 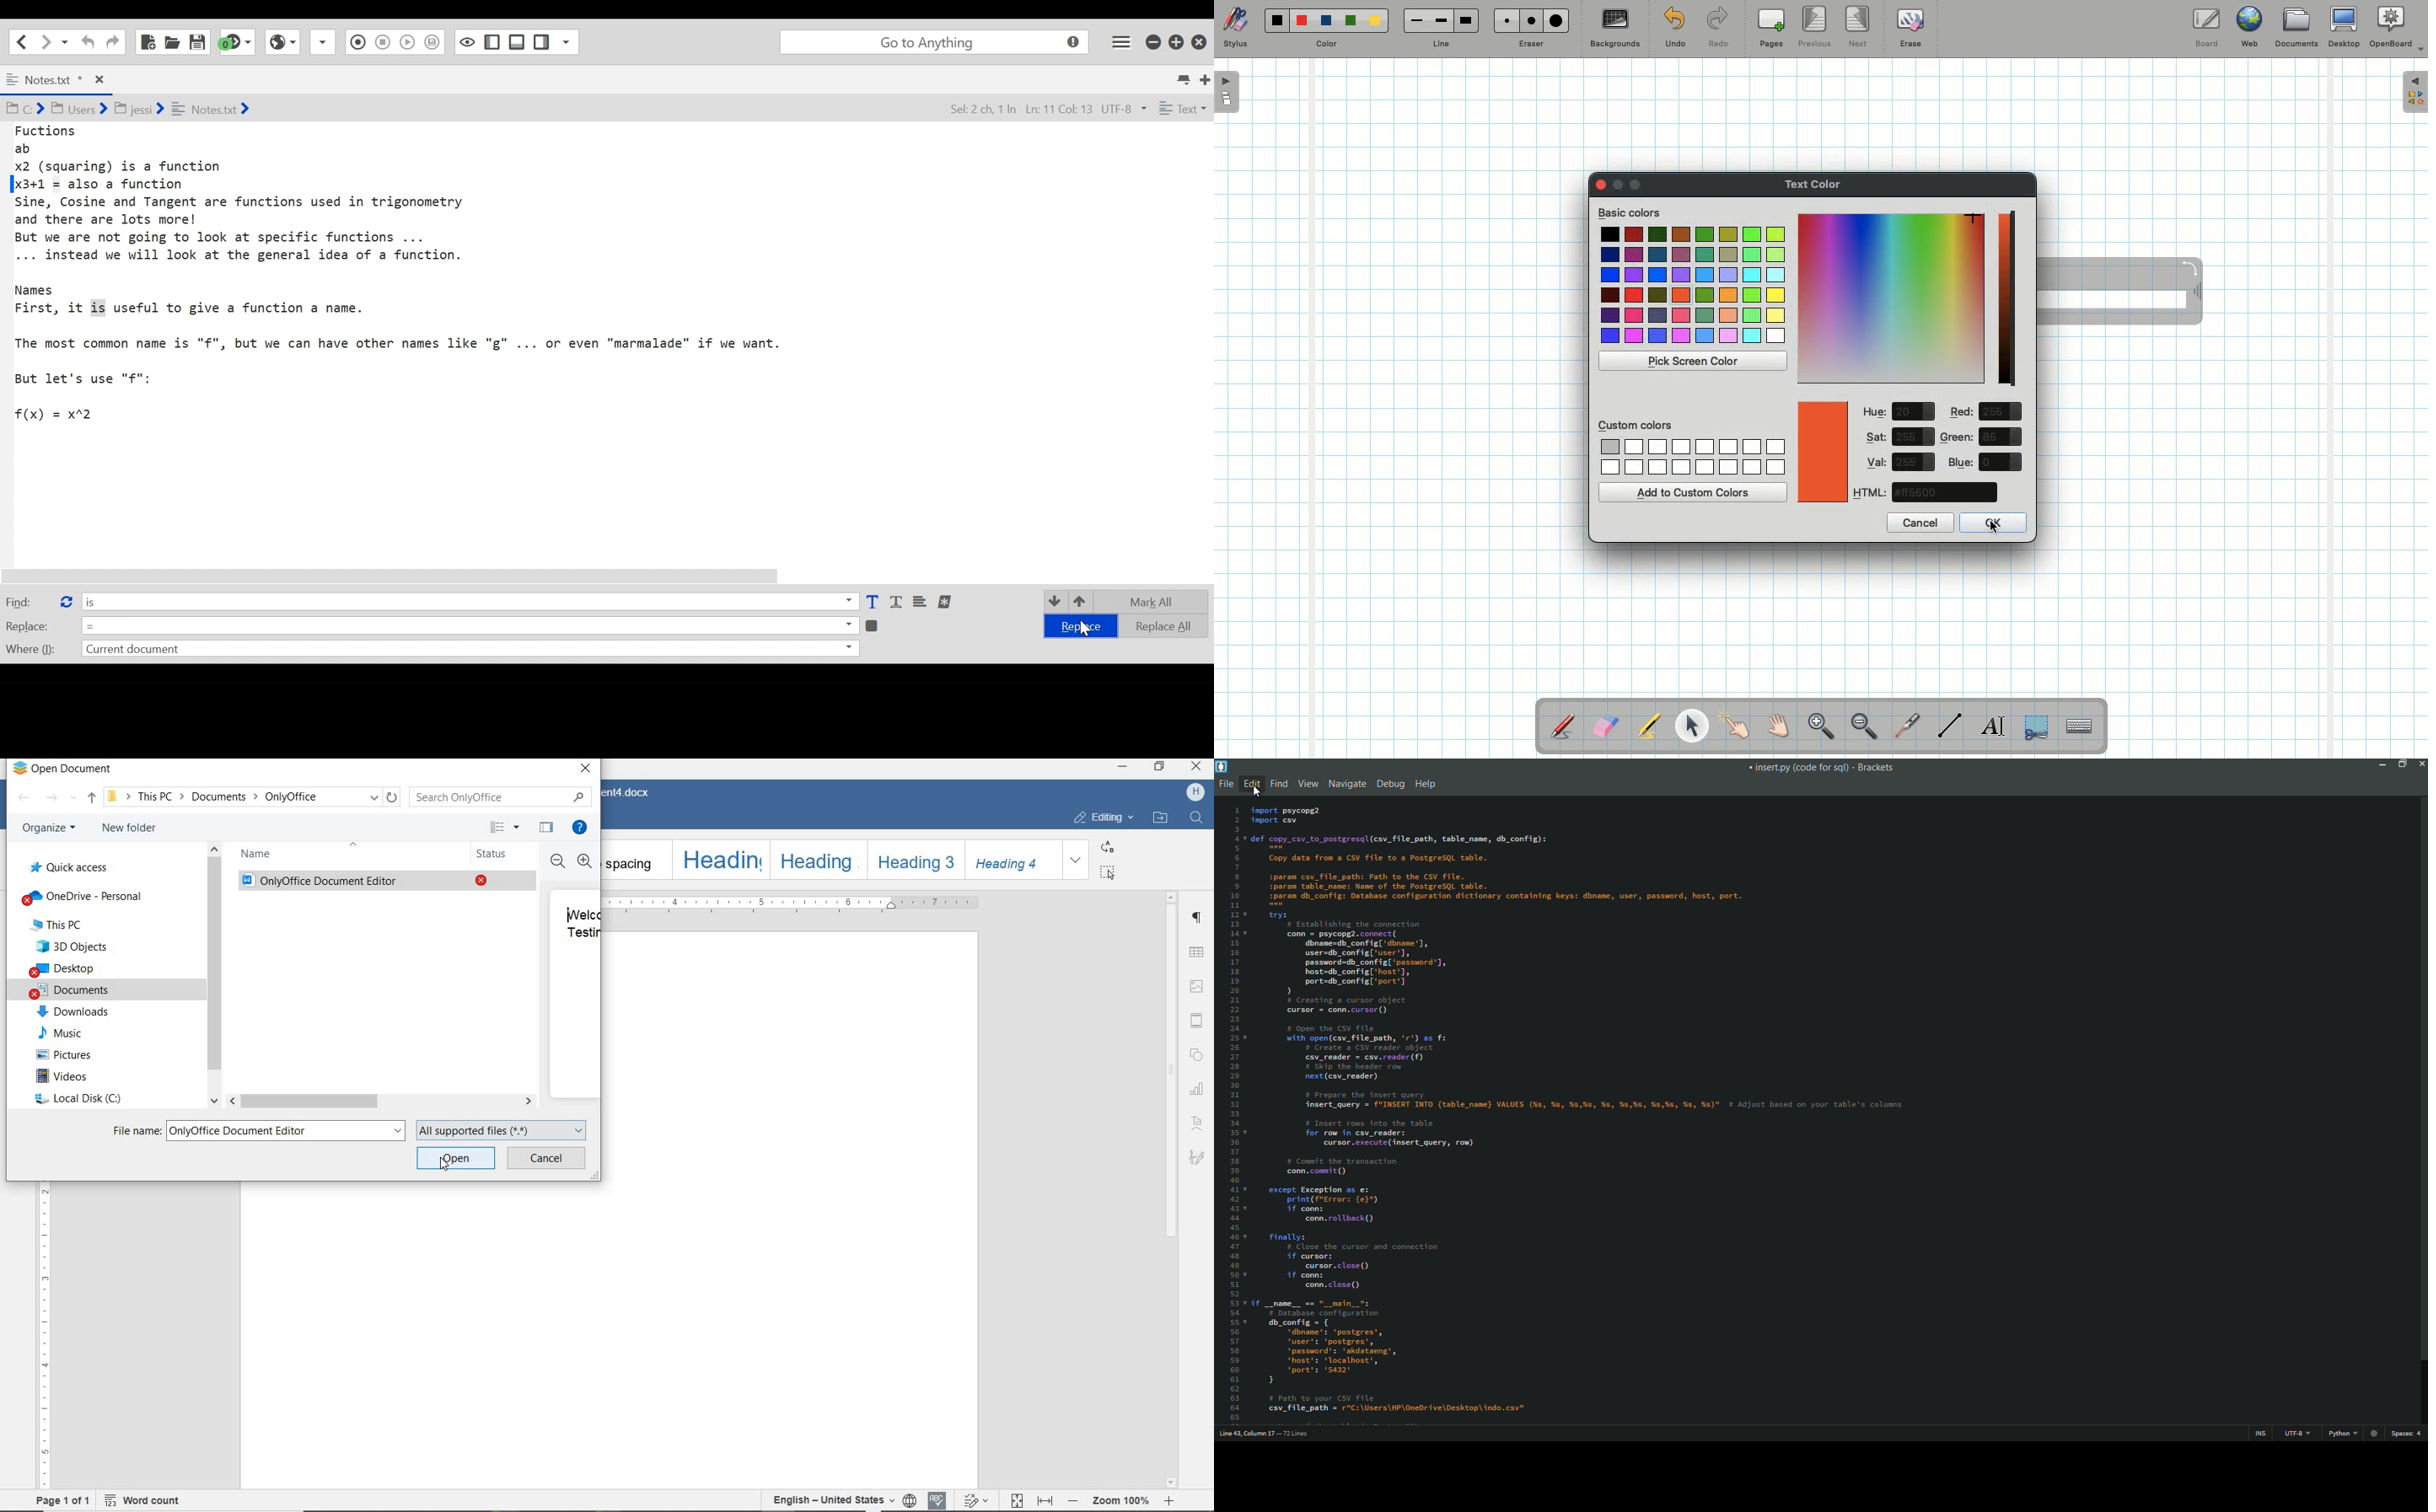 I want to click on Recent locations, so click(x=65, y=41).